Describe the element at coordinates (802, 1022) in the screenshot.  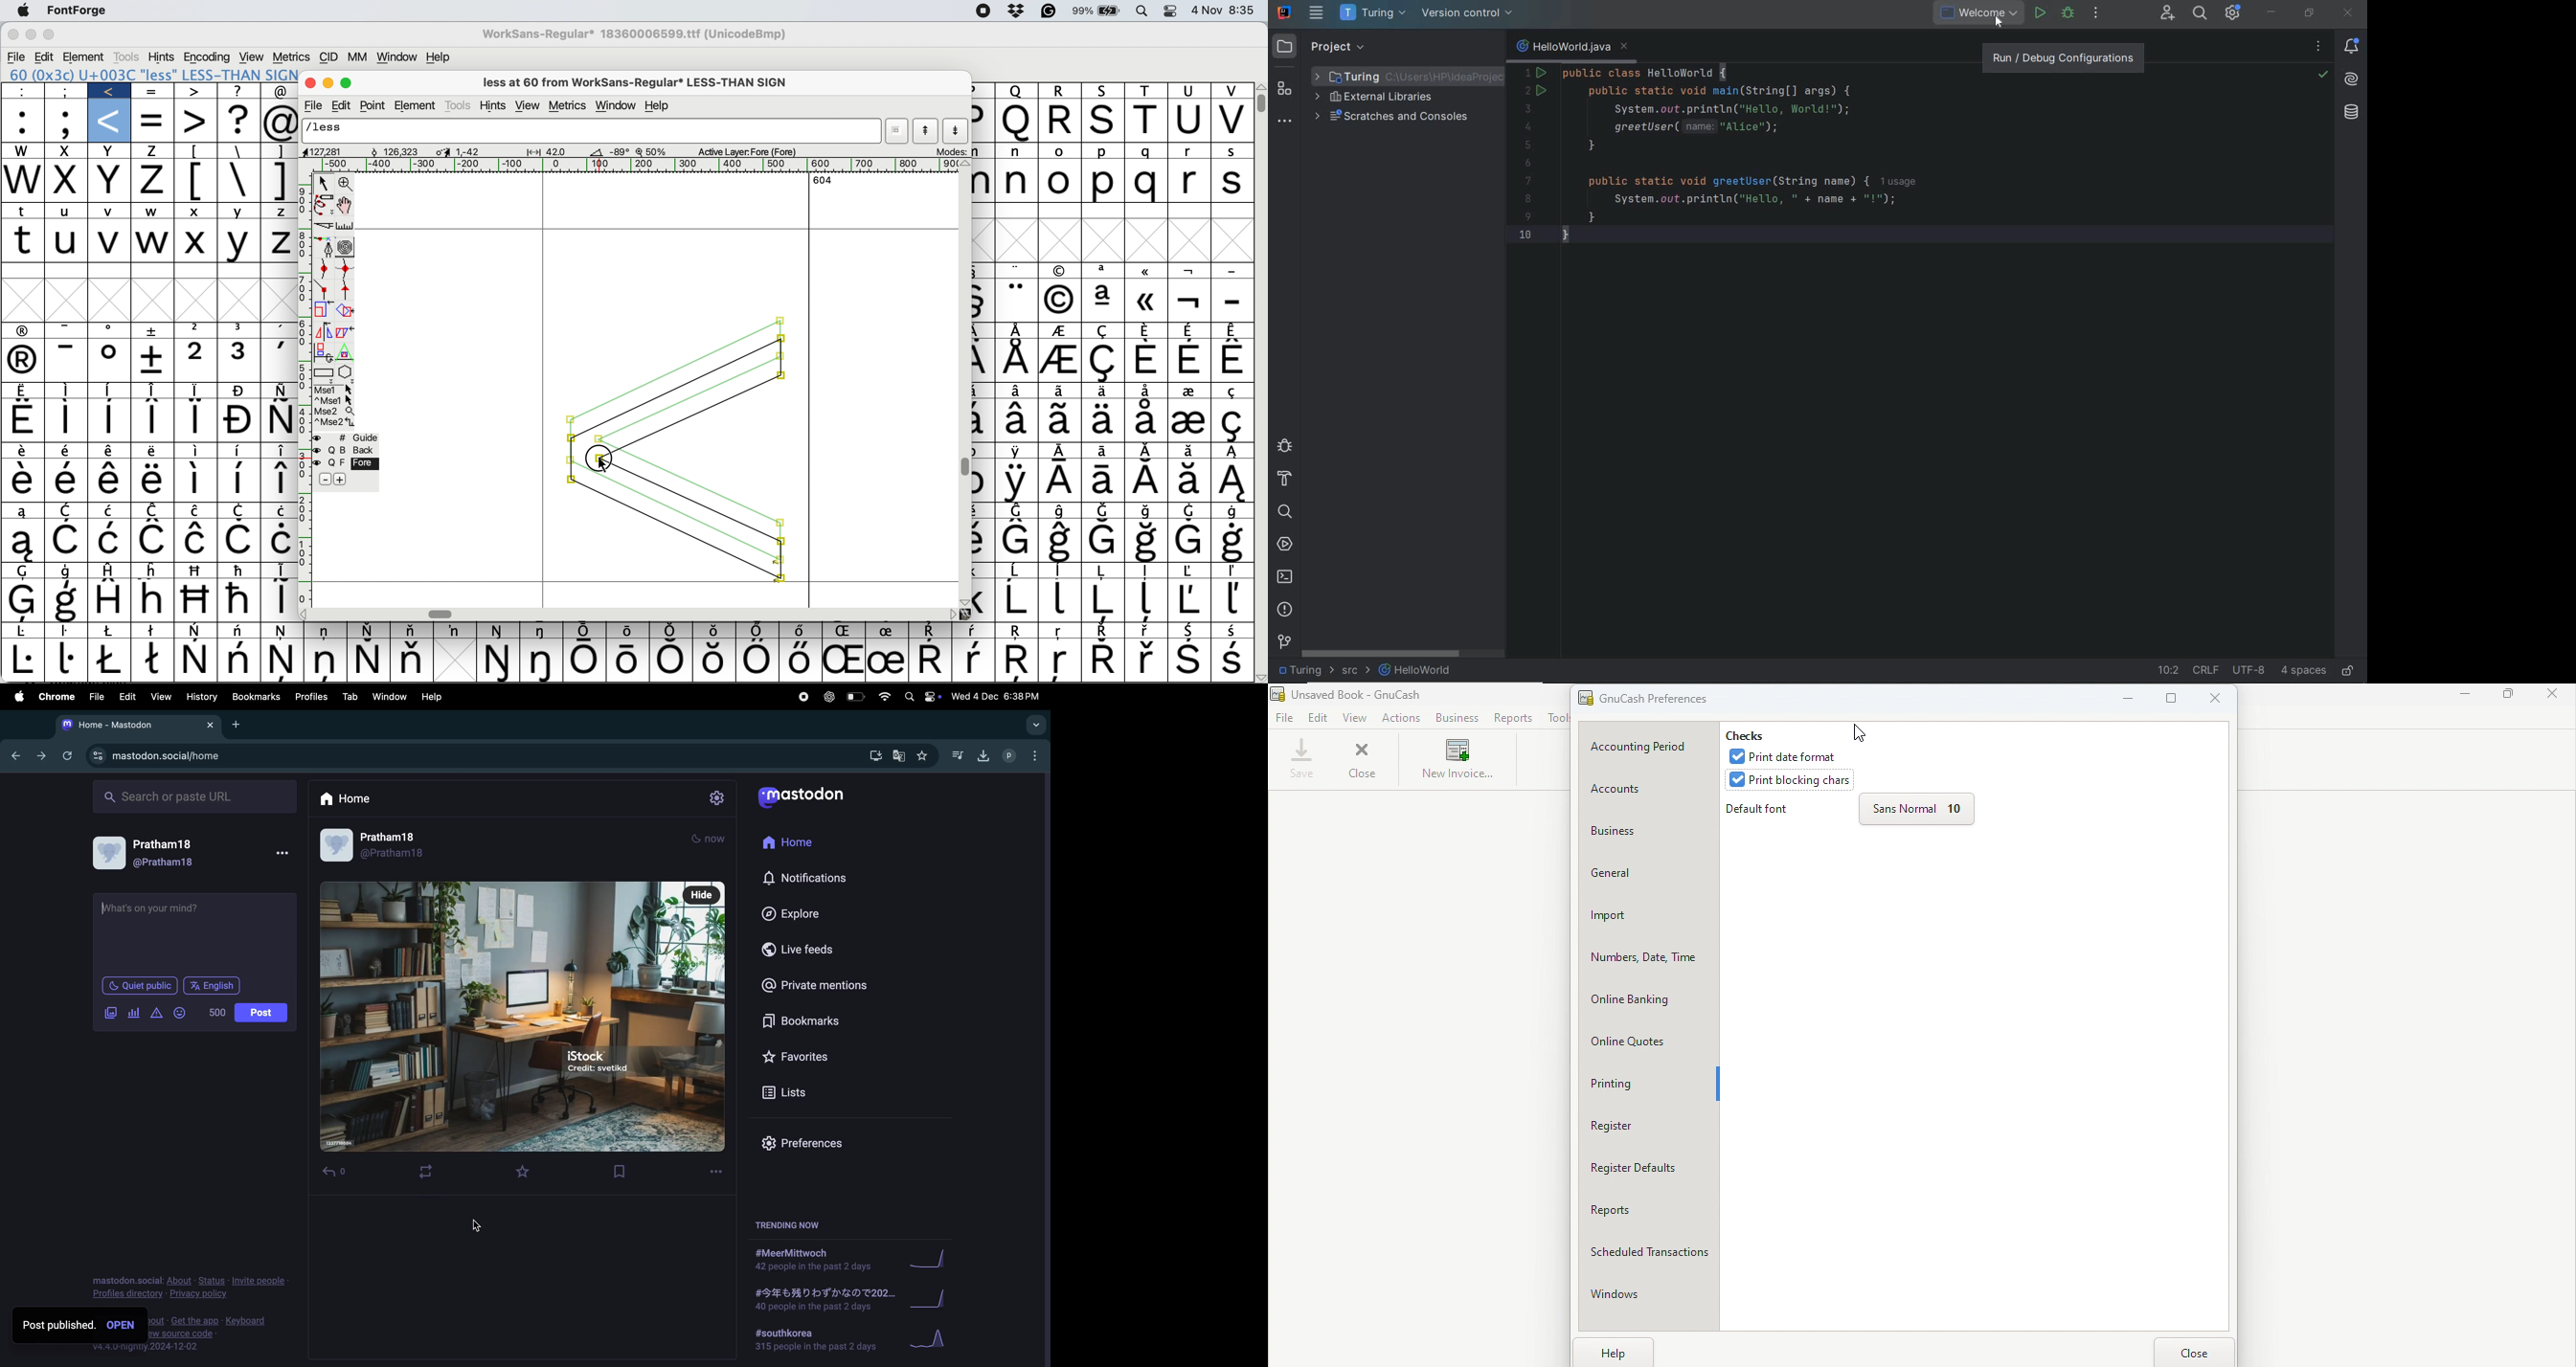
I see `Book marks` at that location.